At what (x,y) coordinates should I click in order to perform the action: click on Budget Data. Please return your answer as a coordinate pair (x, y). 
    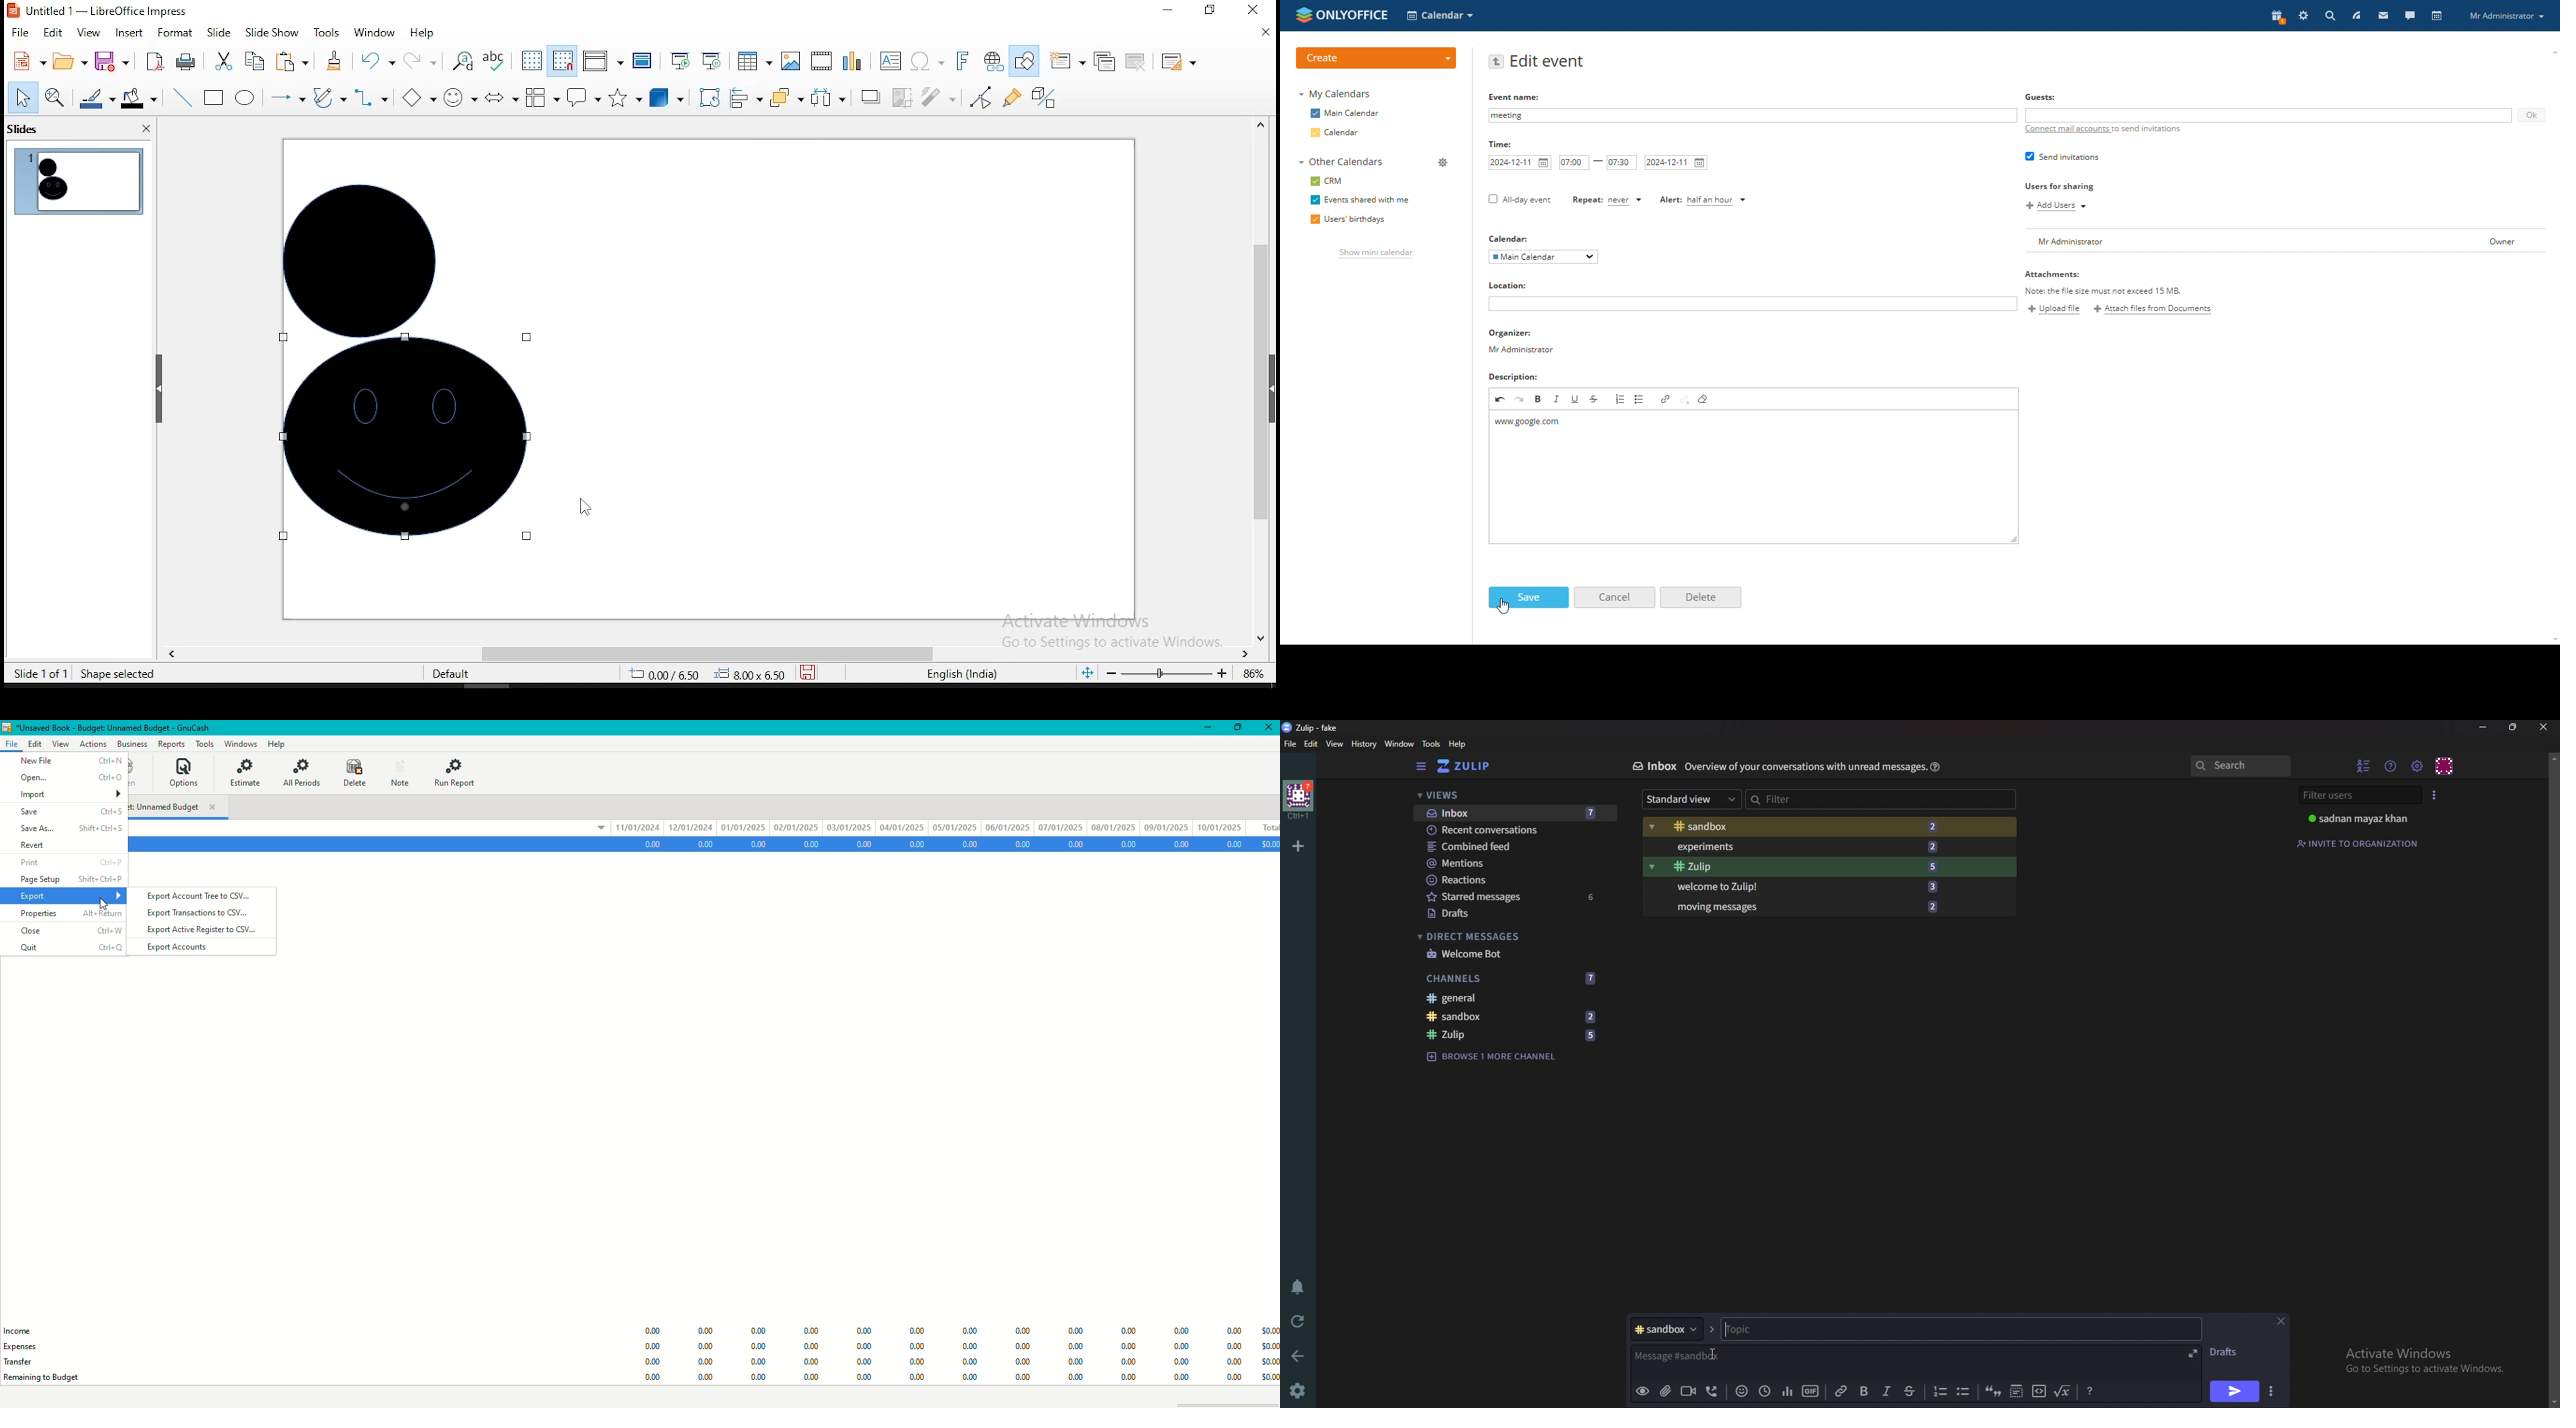
    Looking at the image, I should click on (950, 1345).